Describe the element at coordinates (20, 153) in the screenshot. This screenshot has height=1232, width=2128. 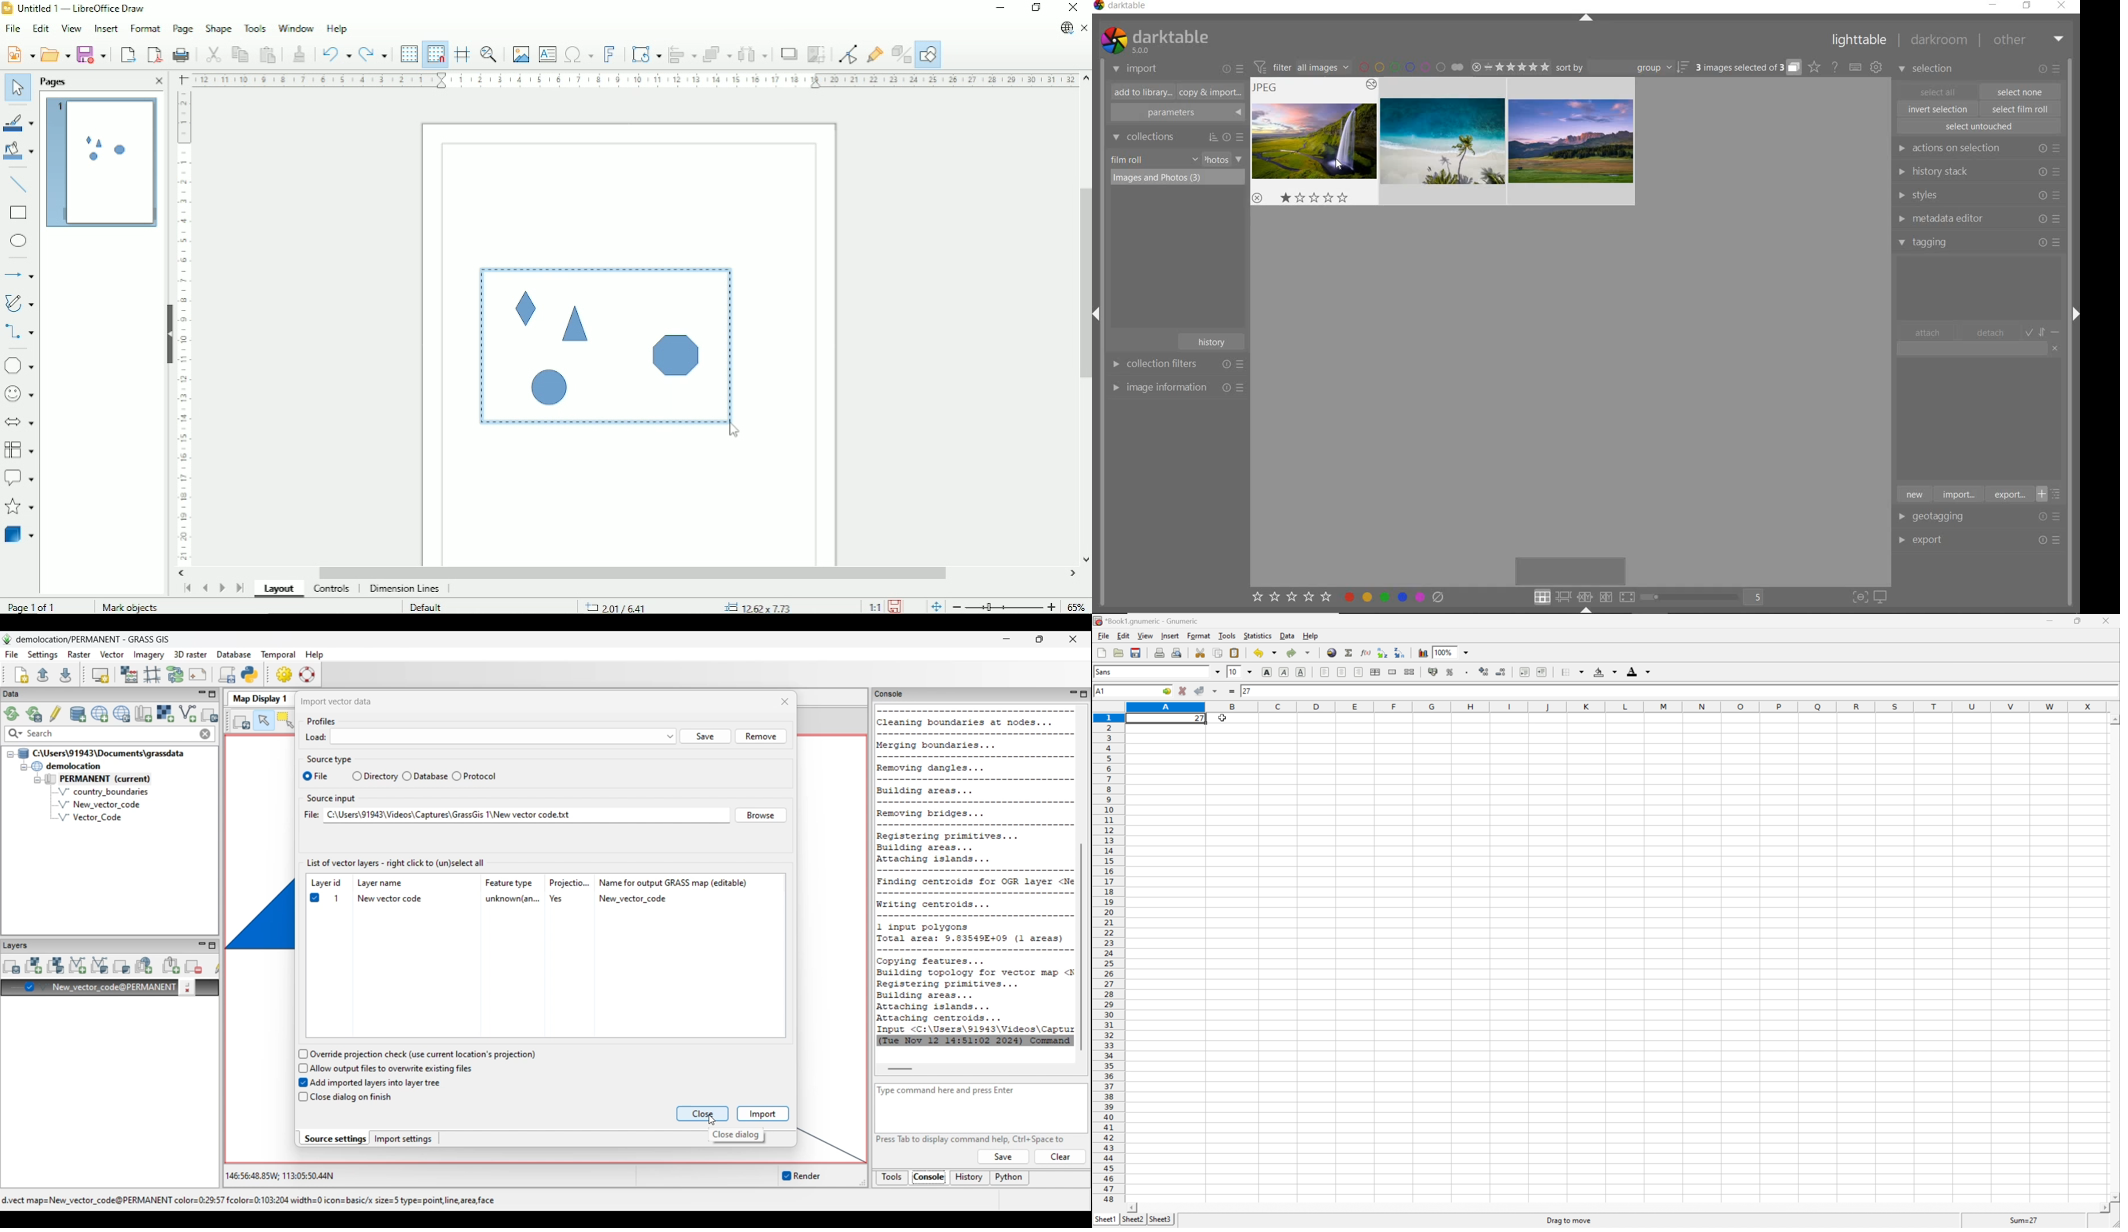
I see `Fill color` at that location.